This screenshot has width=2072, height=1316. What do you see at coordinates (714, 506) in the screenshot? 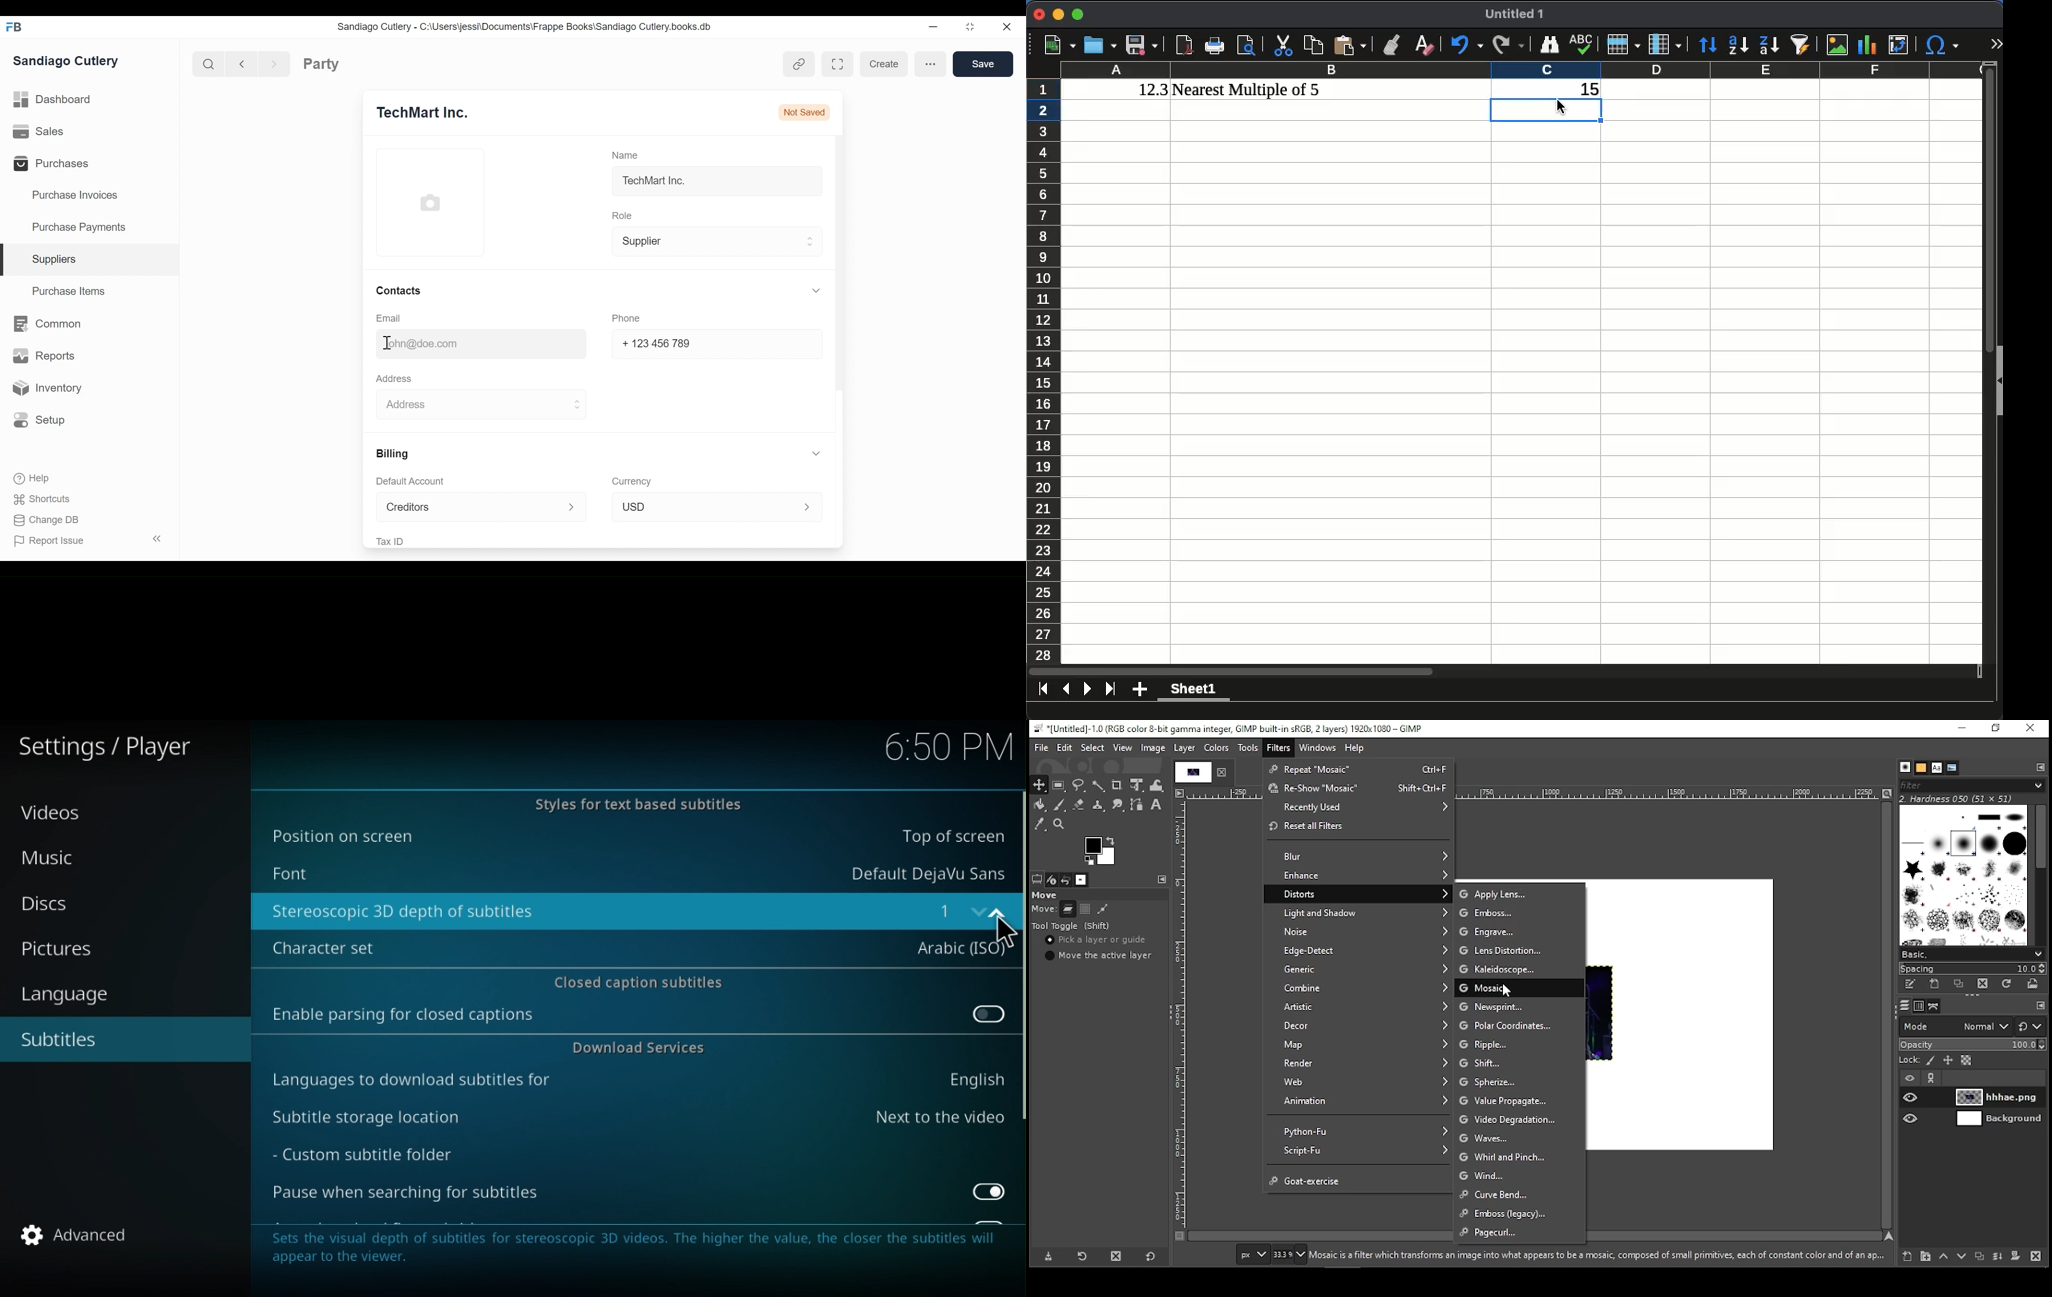
I see `USD` at bounding box center [714, 506].